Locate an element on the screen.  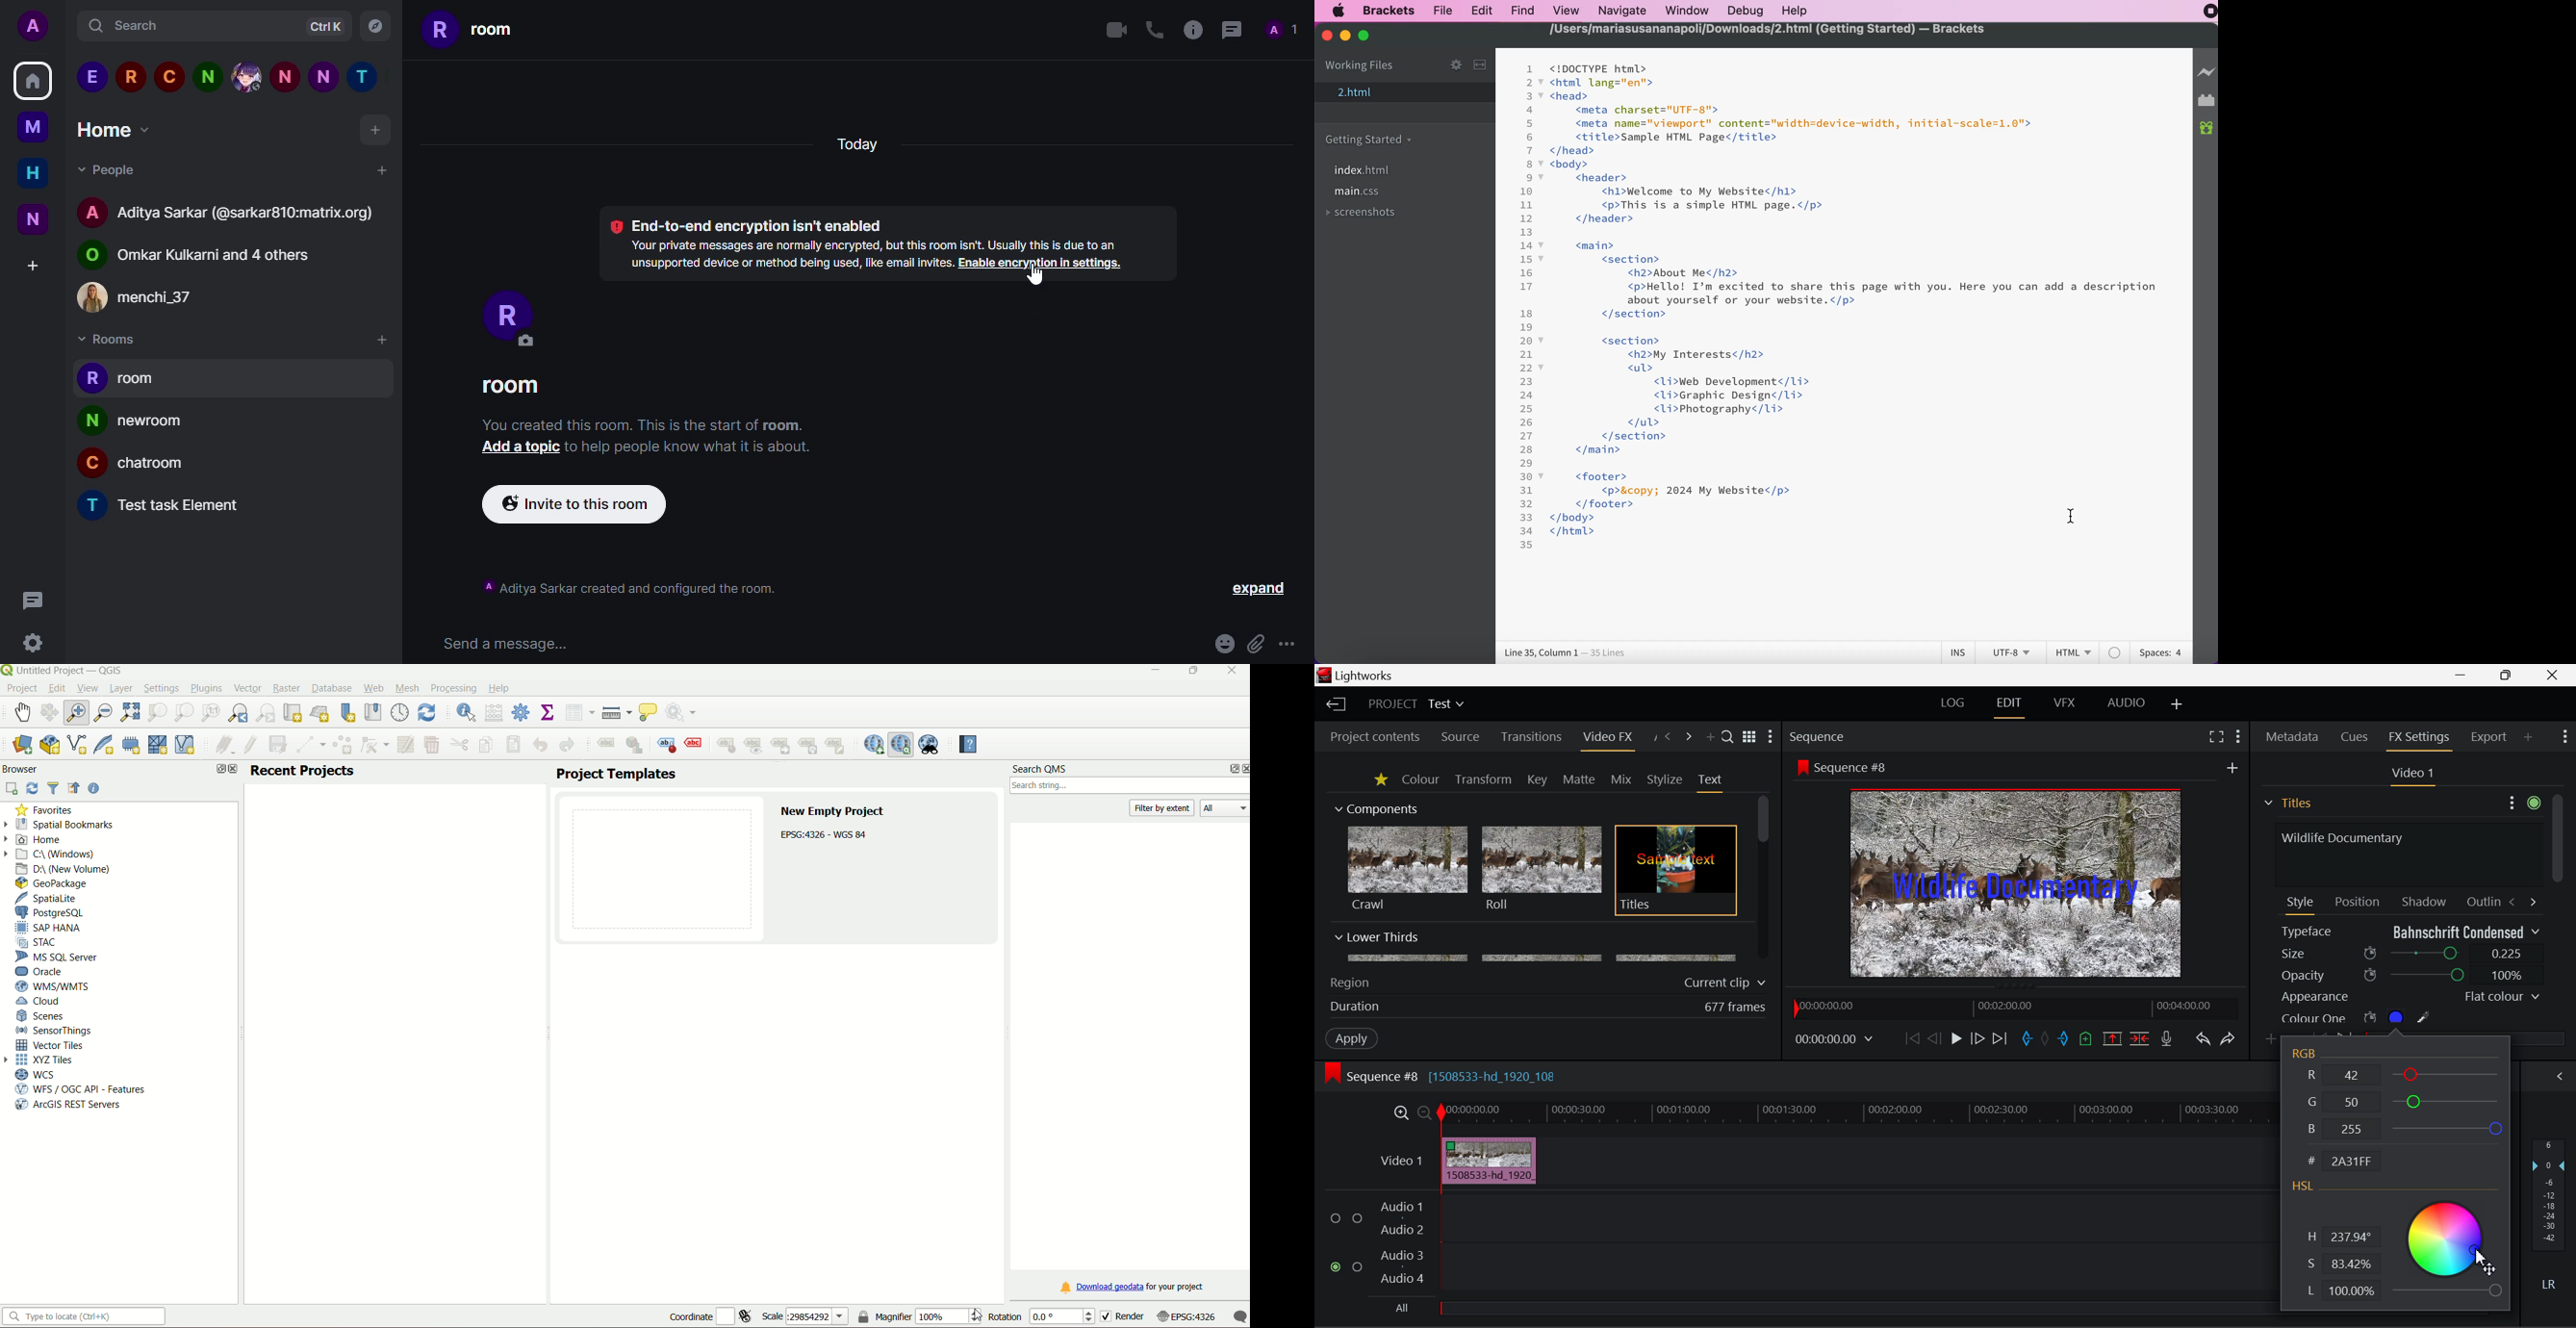
add is located at coordinates (374, 130).